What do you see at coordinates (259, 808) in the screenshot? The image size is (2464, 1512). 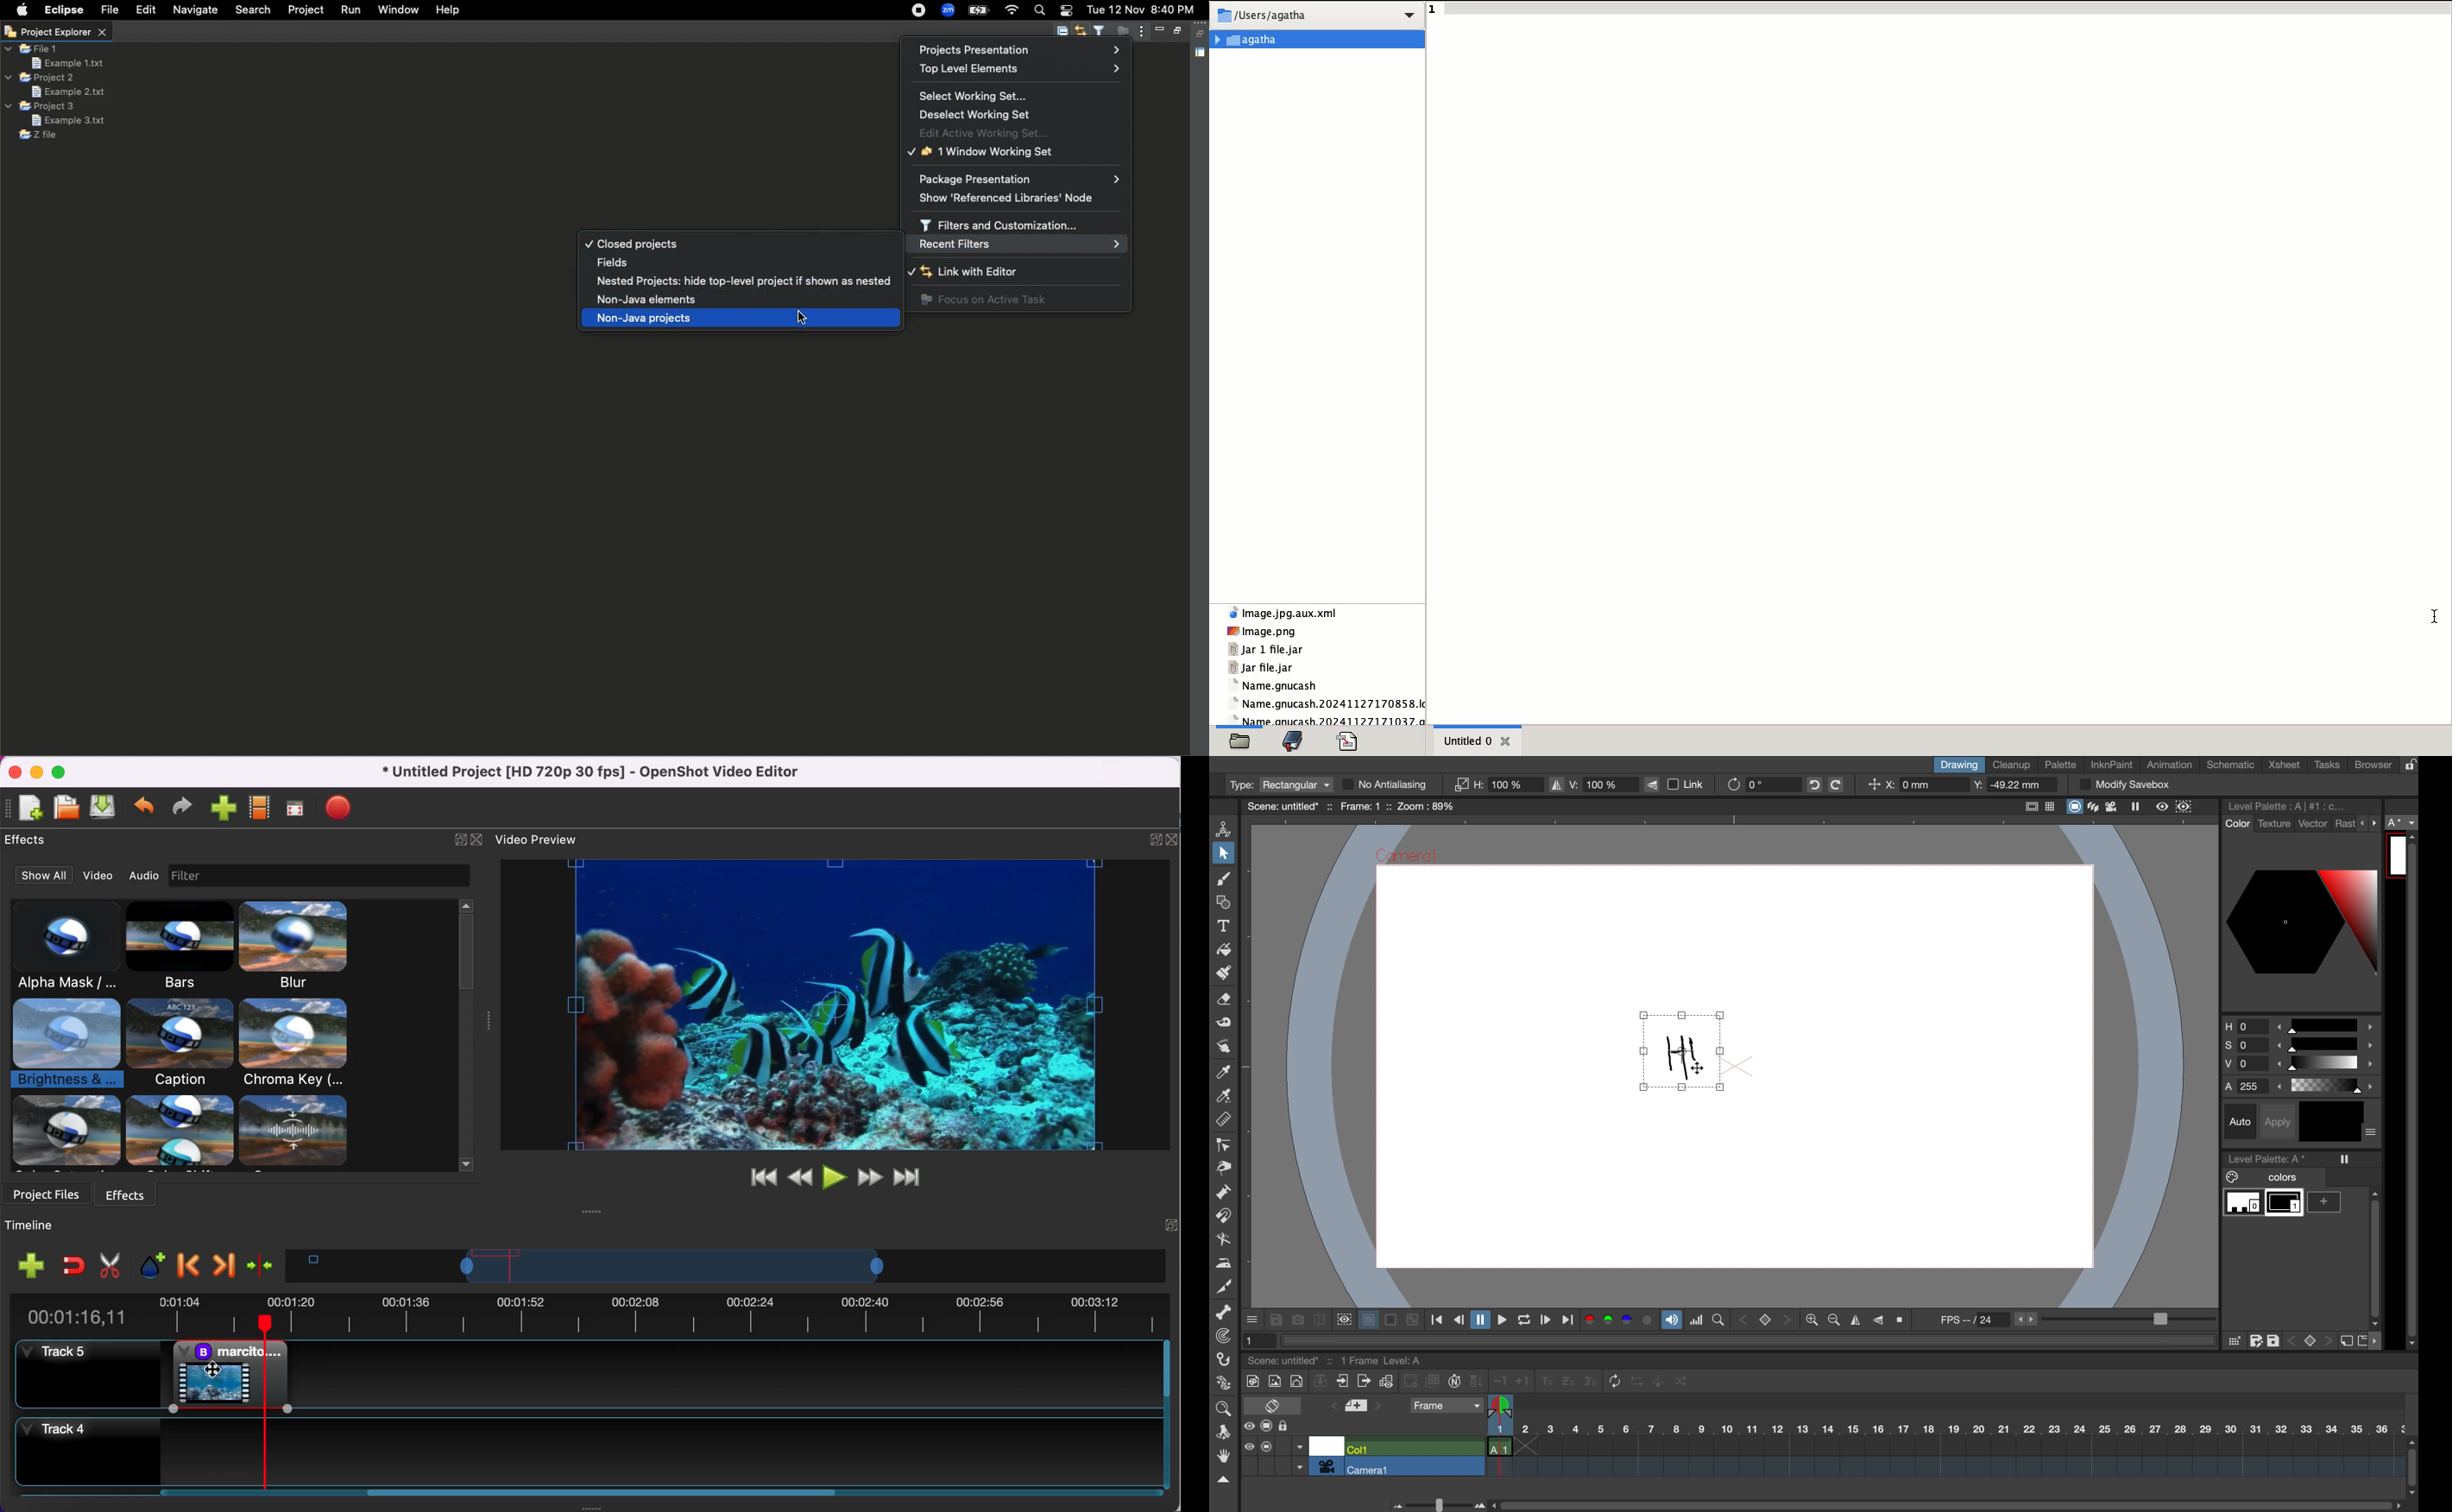 I see `choose profile` at bounding box center [259, 808].